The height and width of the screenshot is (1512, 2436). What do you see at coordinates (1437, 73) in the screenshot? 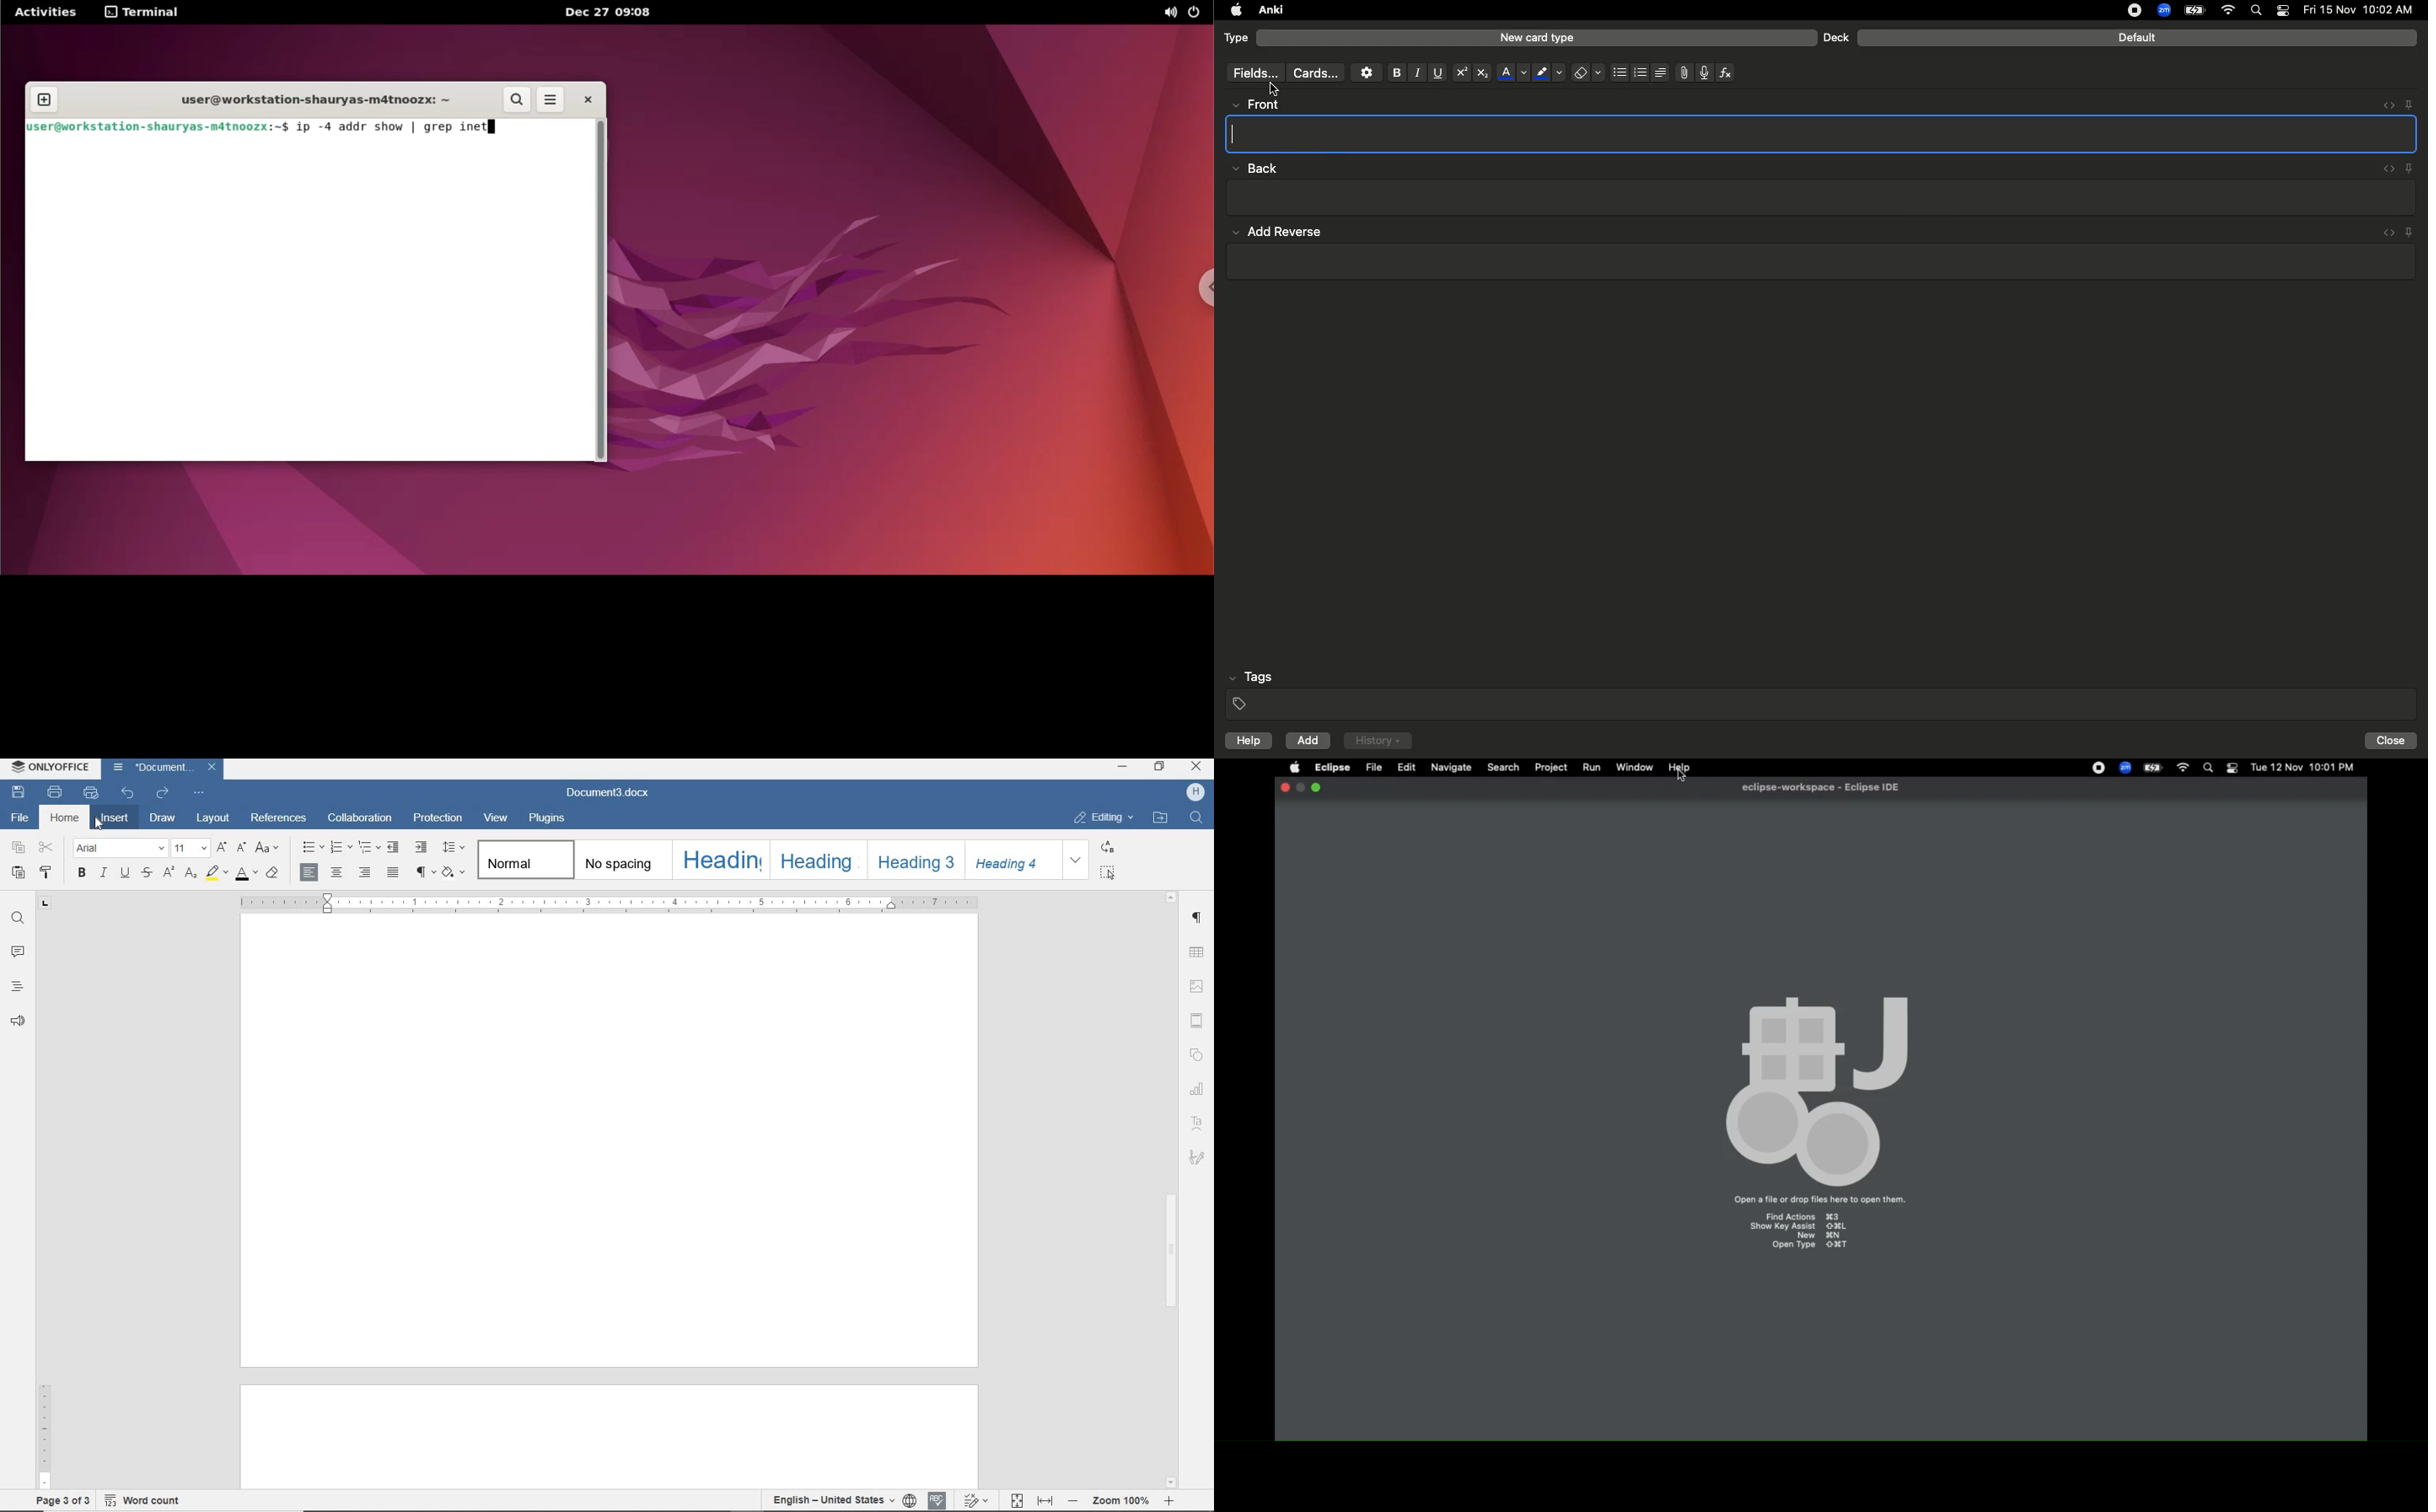
I see `Underline` at bounding box center [1437, 73].